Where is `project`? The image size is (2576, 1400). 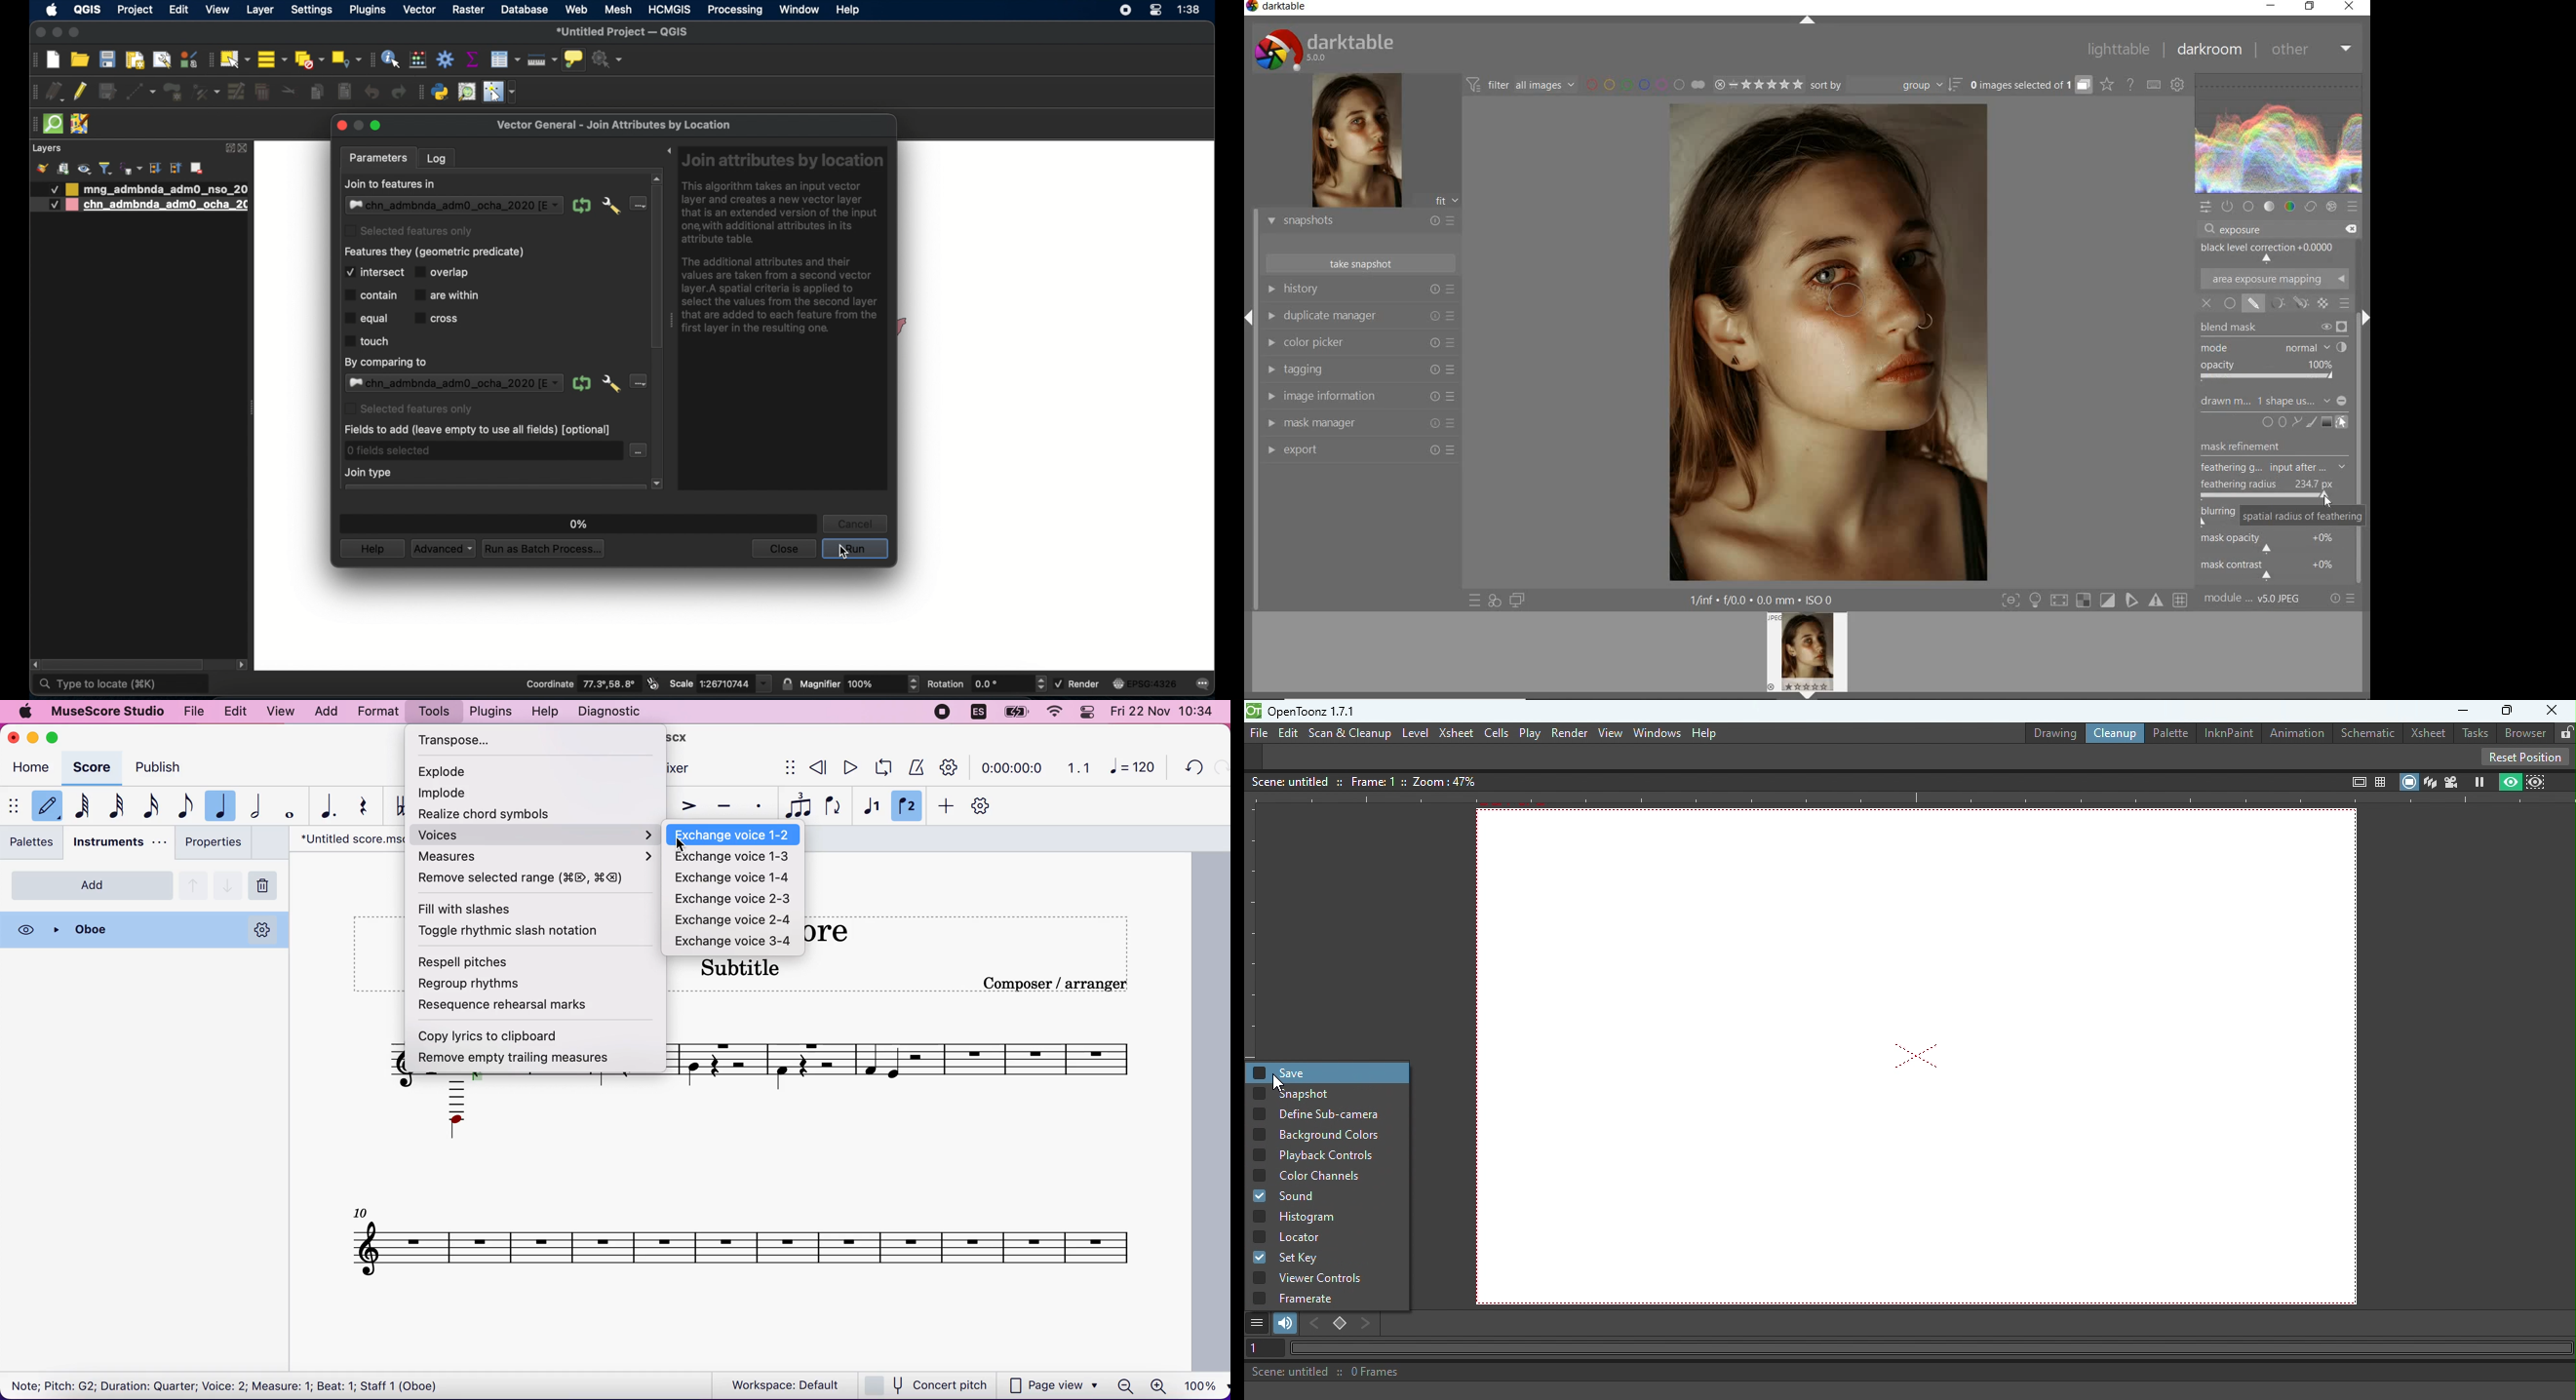
project is located at coordinates (134, 11).